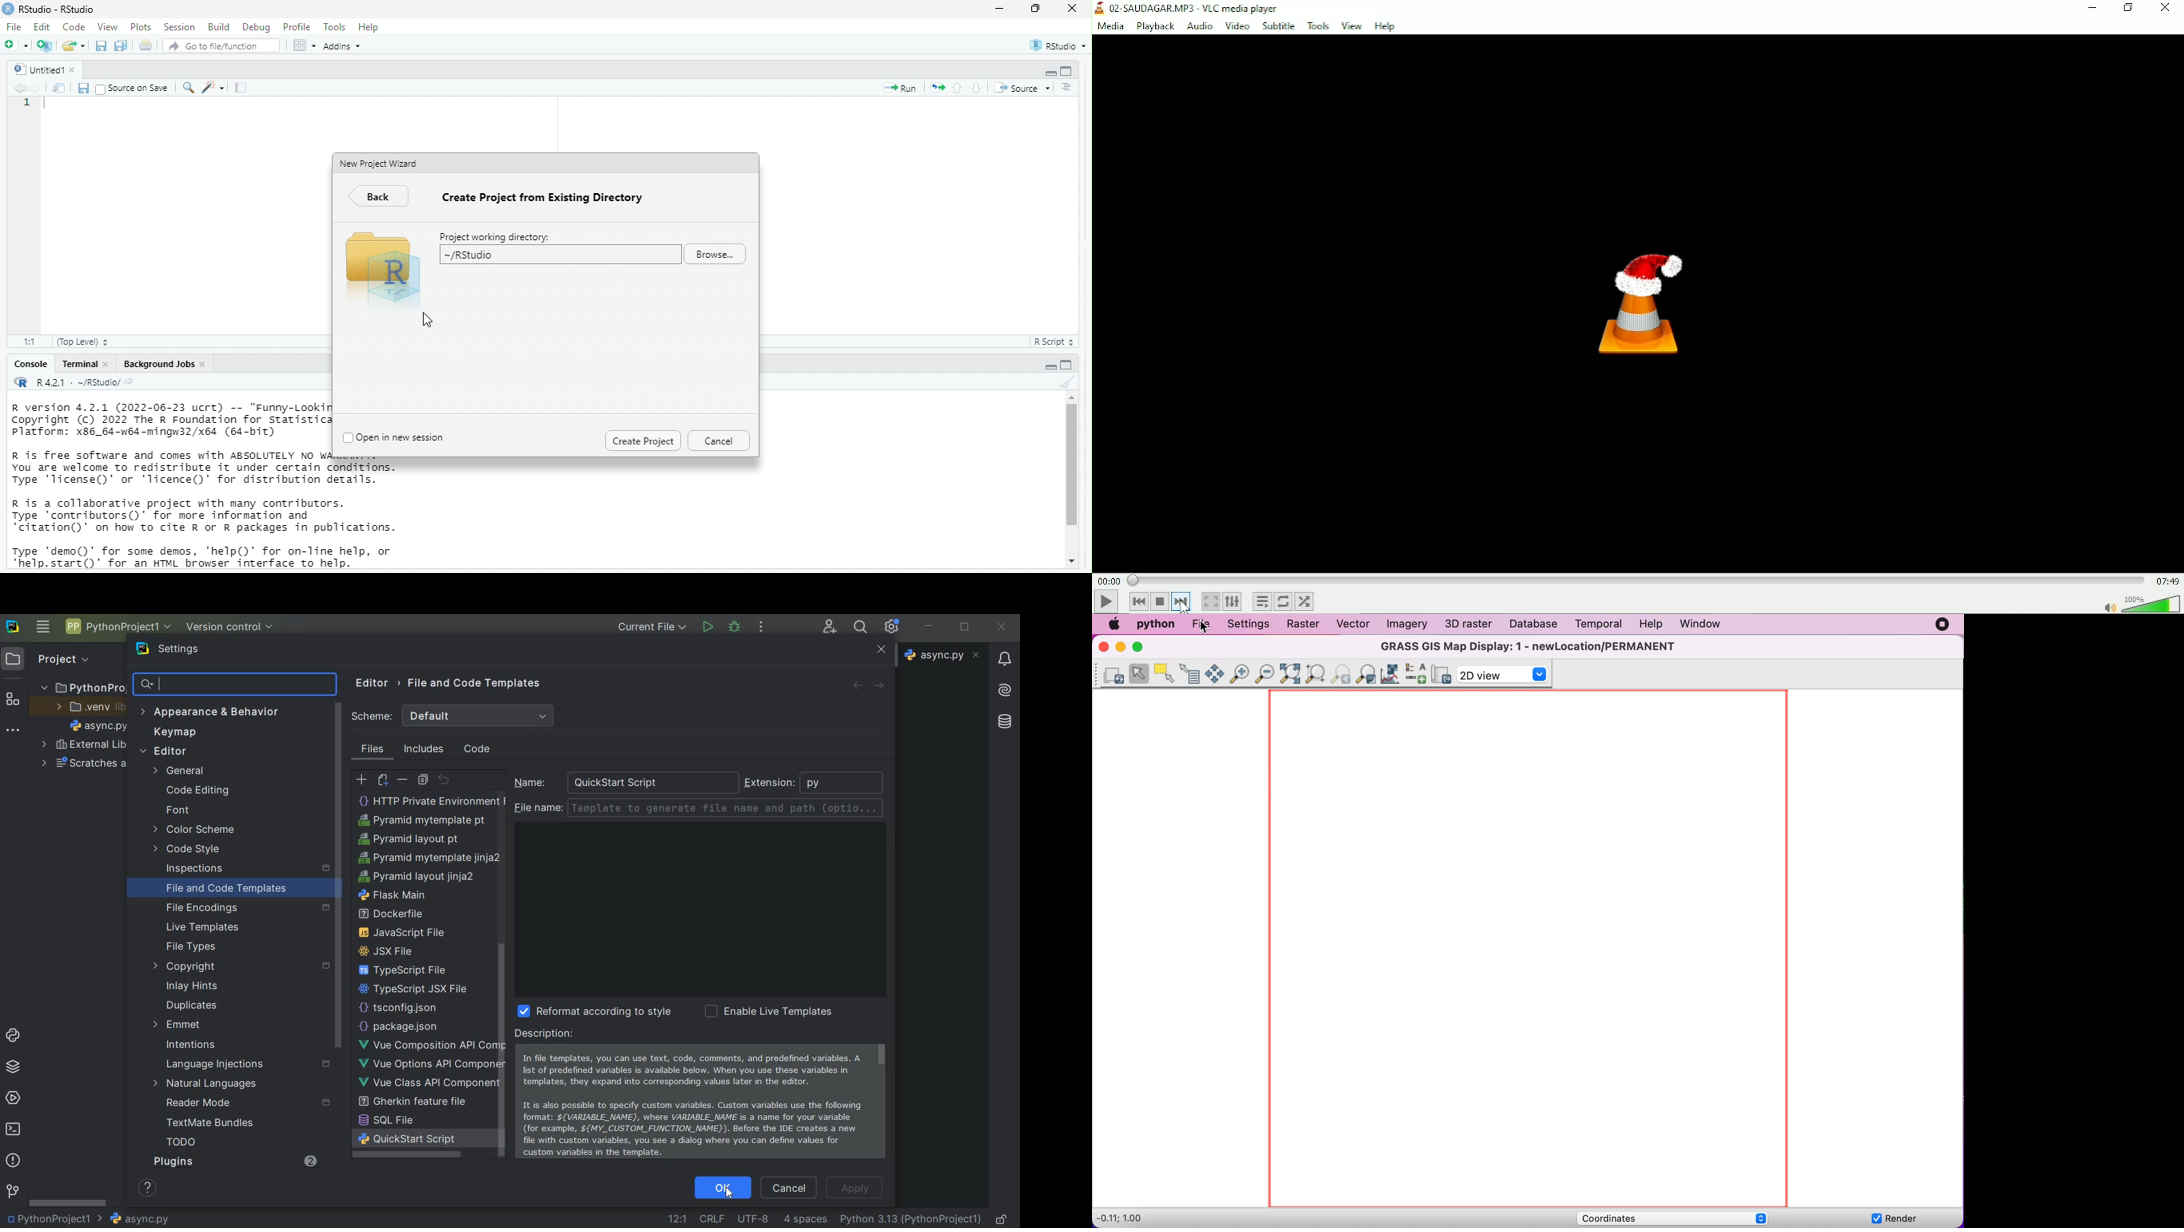  I want to click on print the current file, so click(145, 46).